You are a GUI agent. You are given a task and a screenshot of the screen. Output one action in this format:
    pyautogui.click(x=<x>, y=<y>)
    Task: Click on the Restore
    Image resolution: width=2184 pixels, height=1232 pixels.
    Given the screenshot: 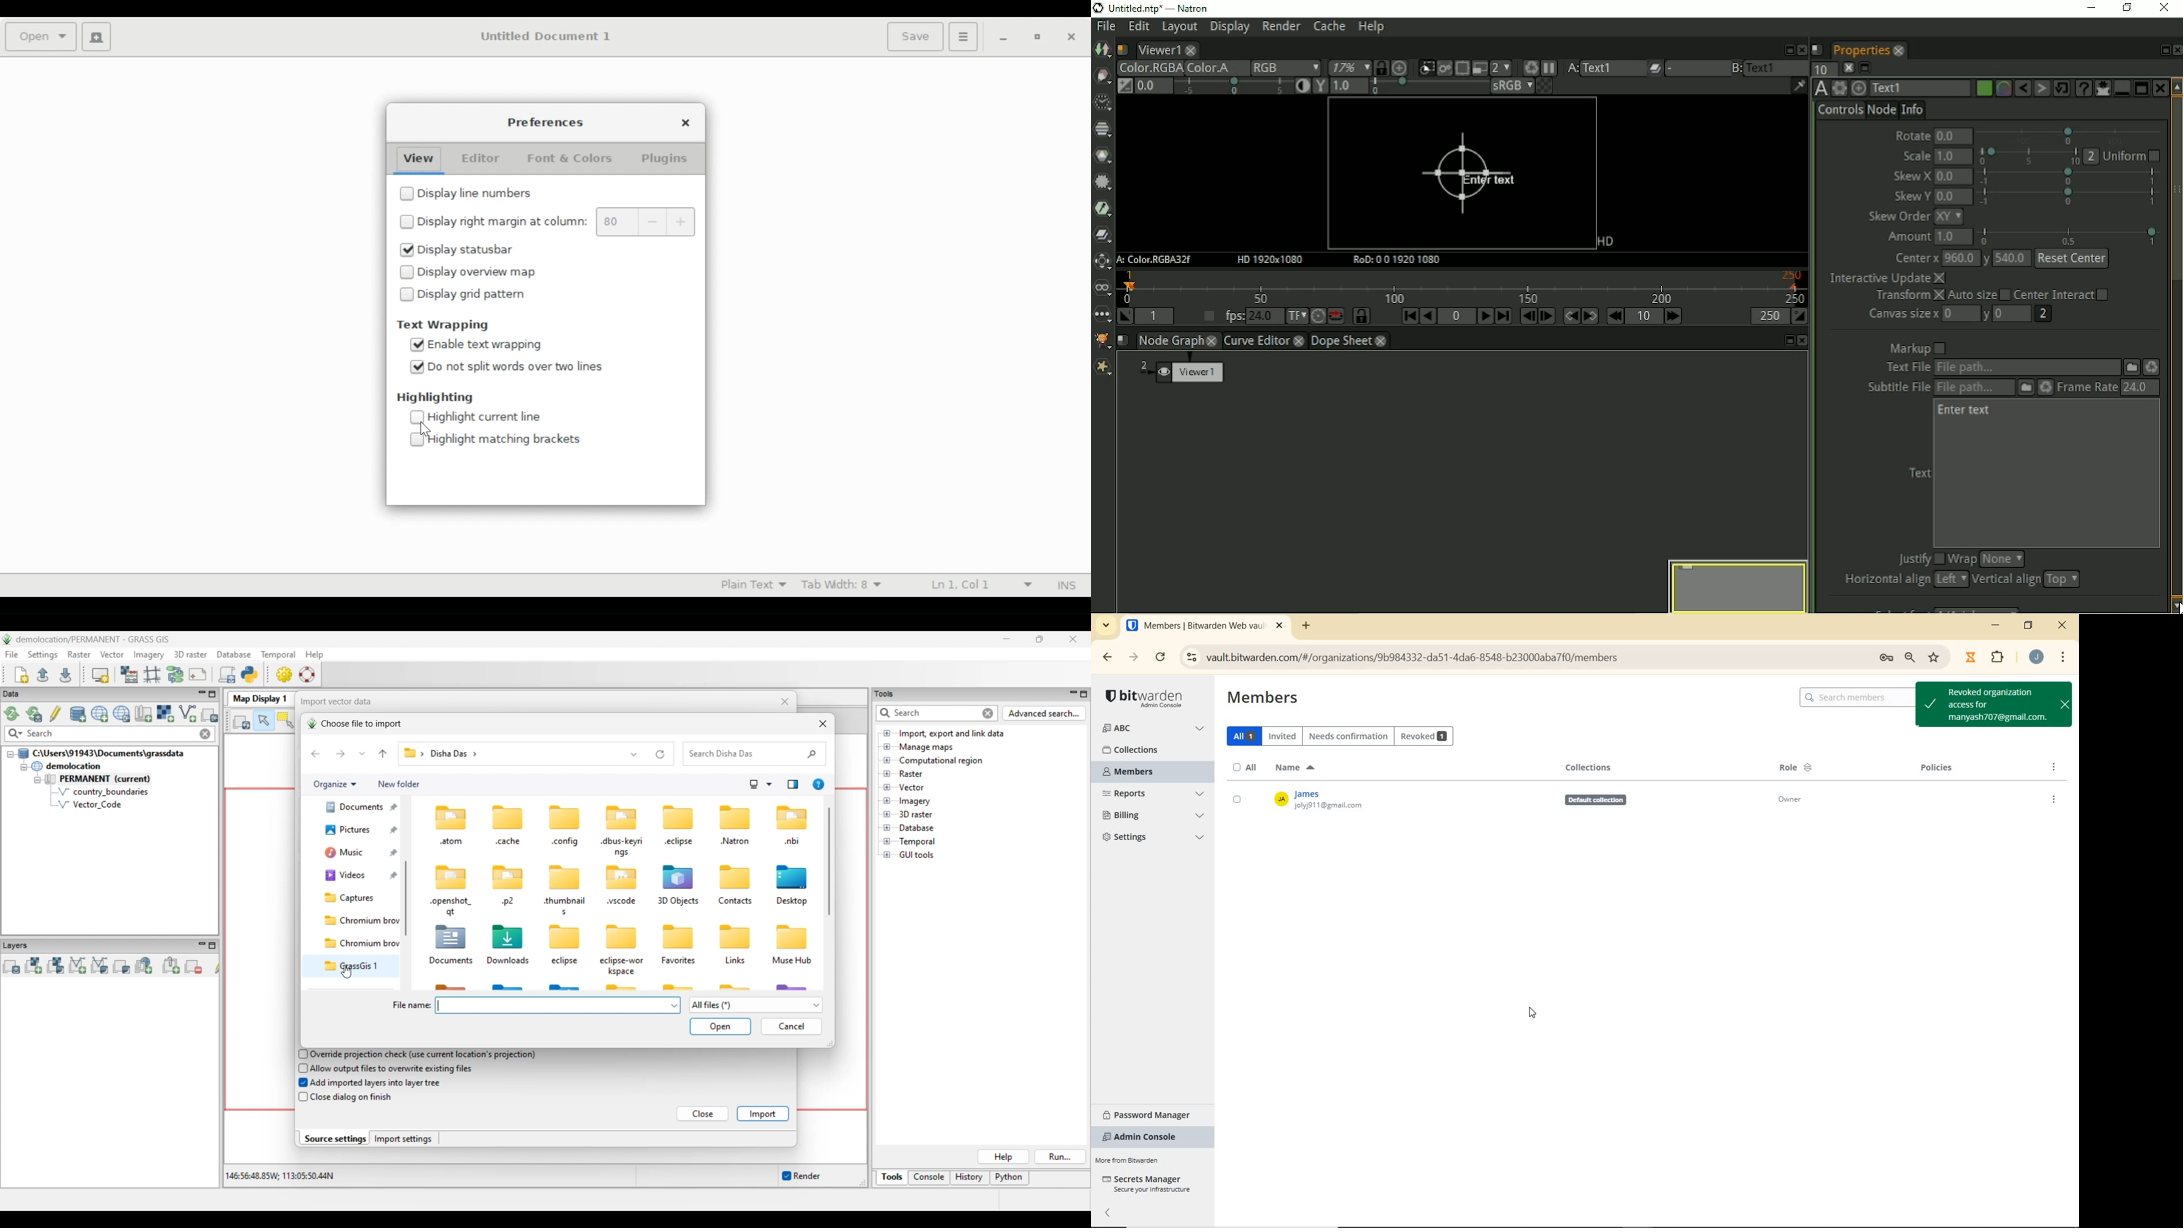 What is the action you would take?
    pyautogui.click(x=1042, y=39)
    